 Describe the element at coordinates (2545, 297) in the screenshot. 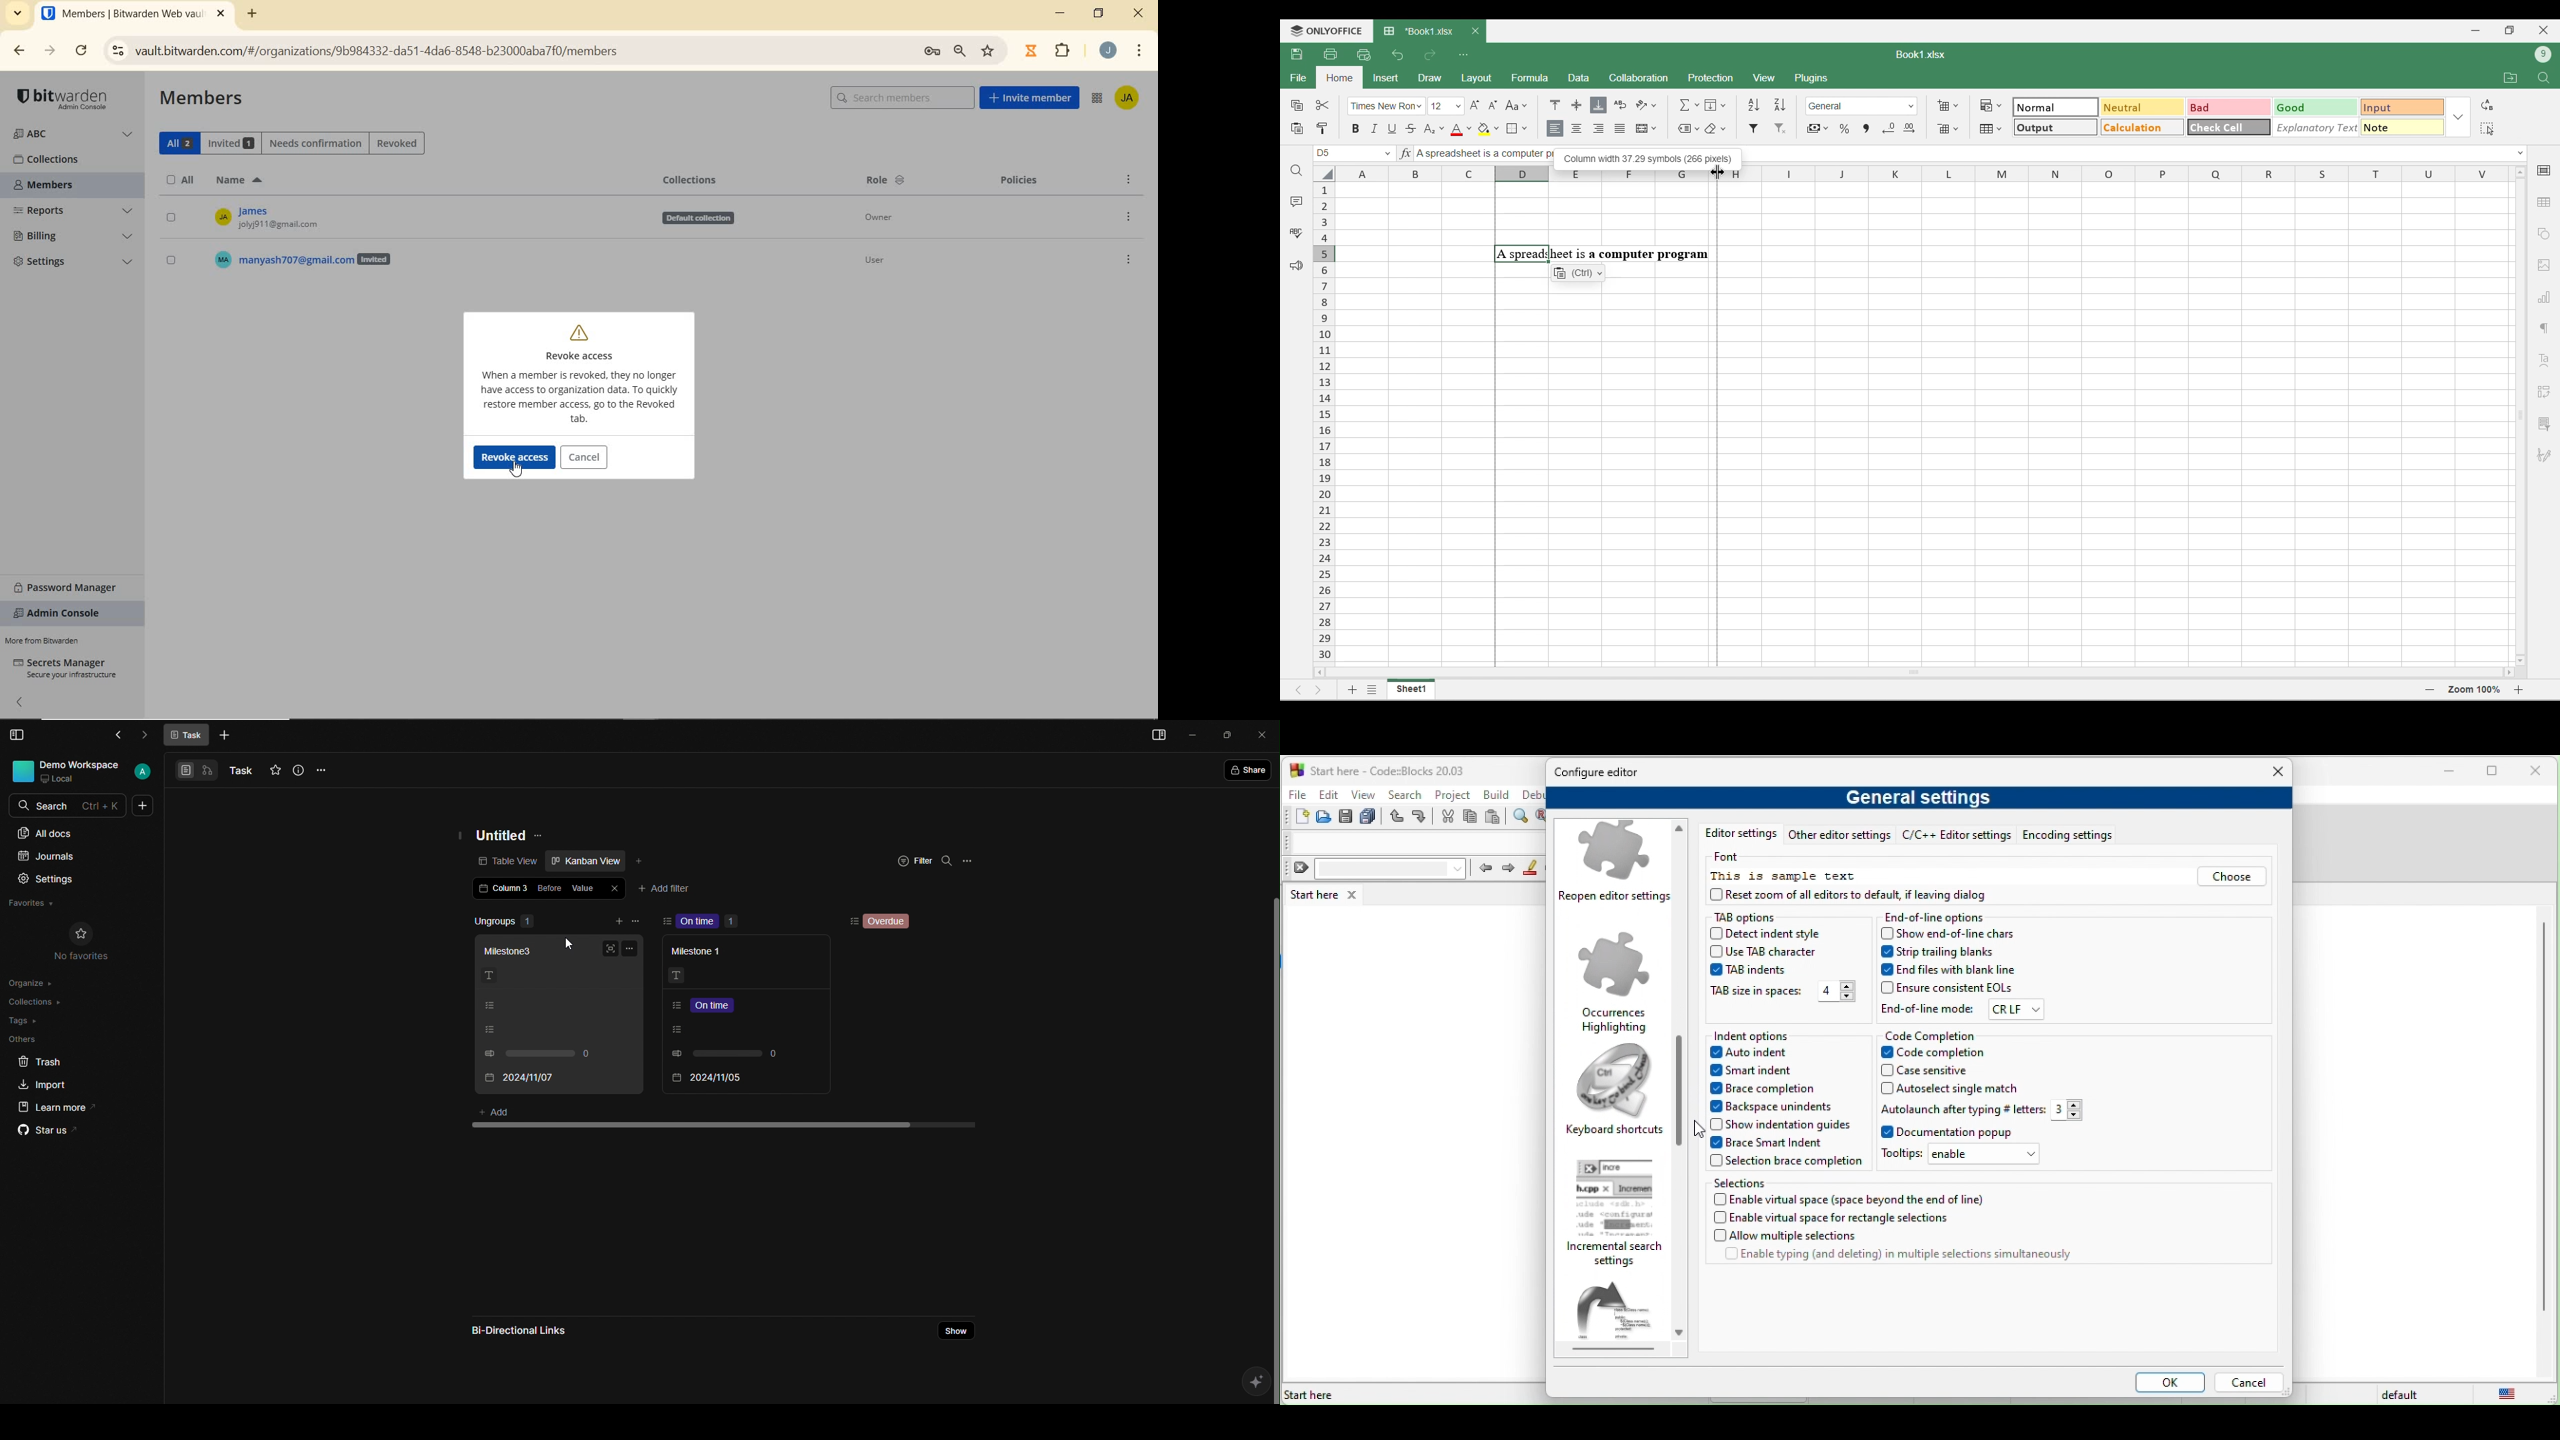

I see `Insert chart` at that location.